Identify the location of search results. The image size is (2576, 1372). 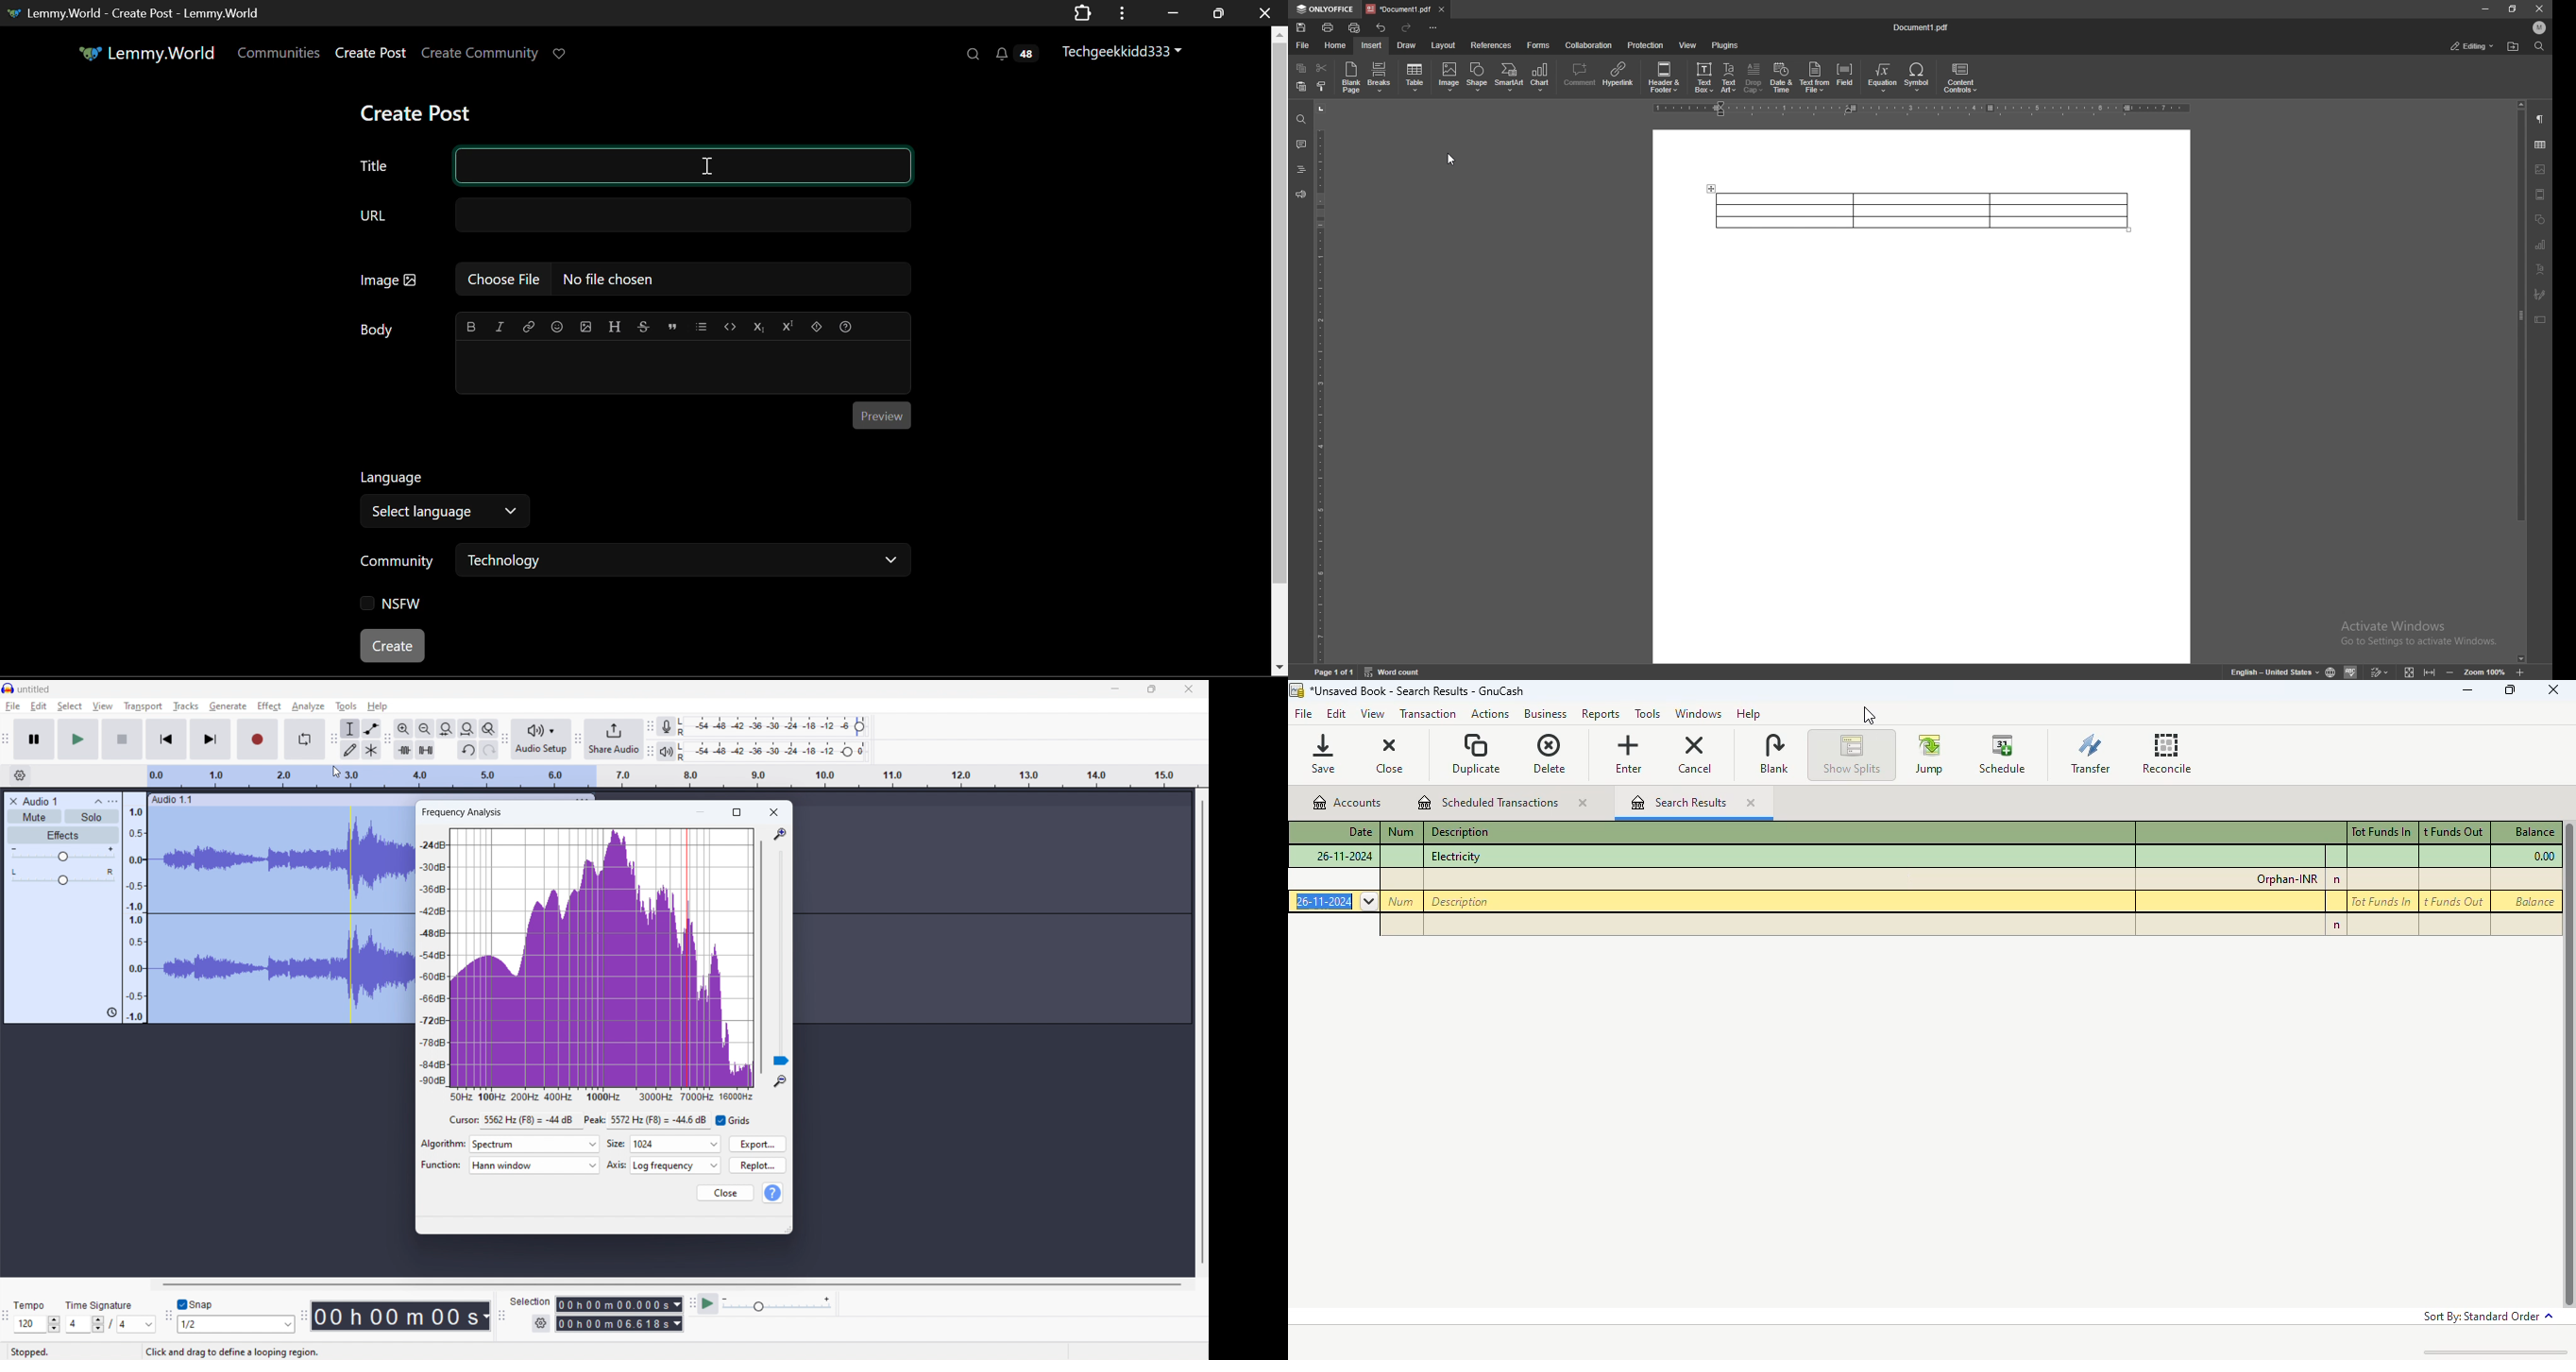
(1679, 802).